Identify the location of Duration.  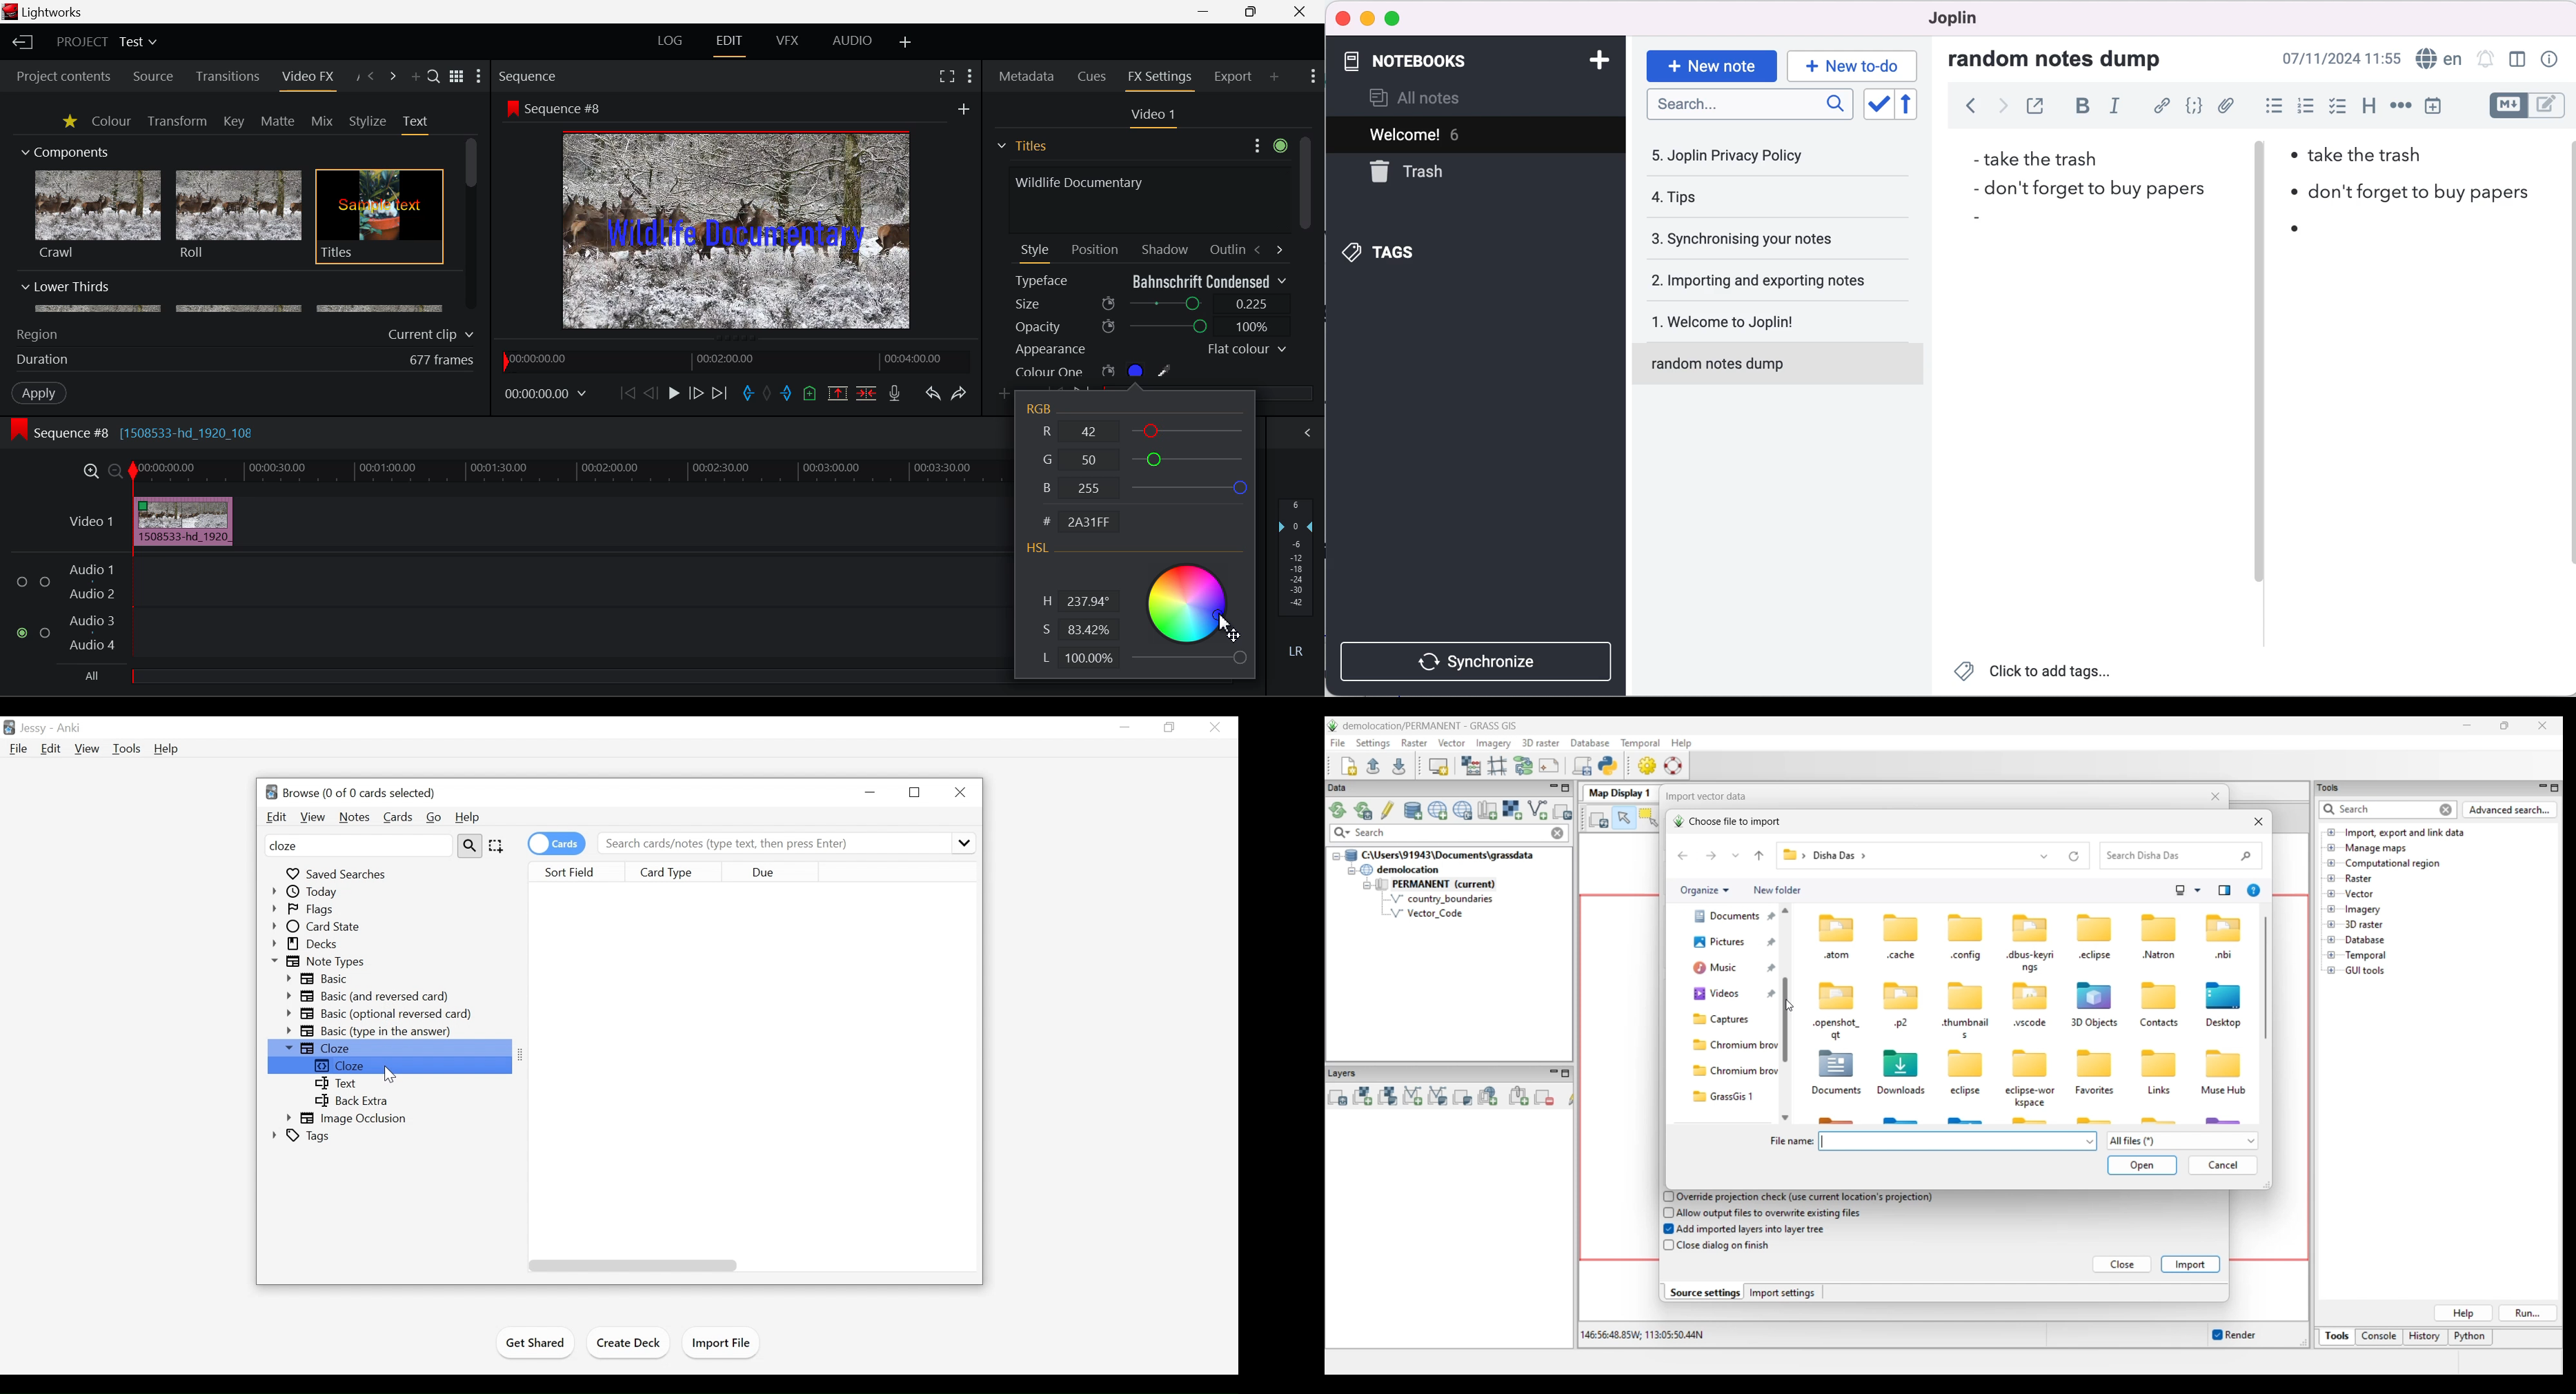
(44, 360).